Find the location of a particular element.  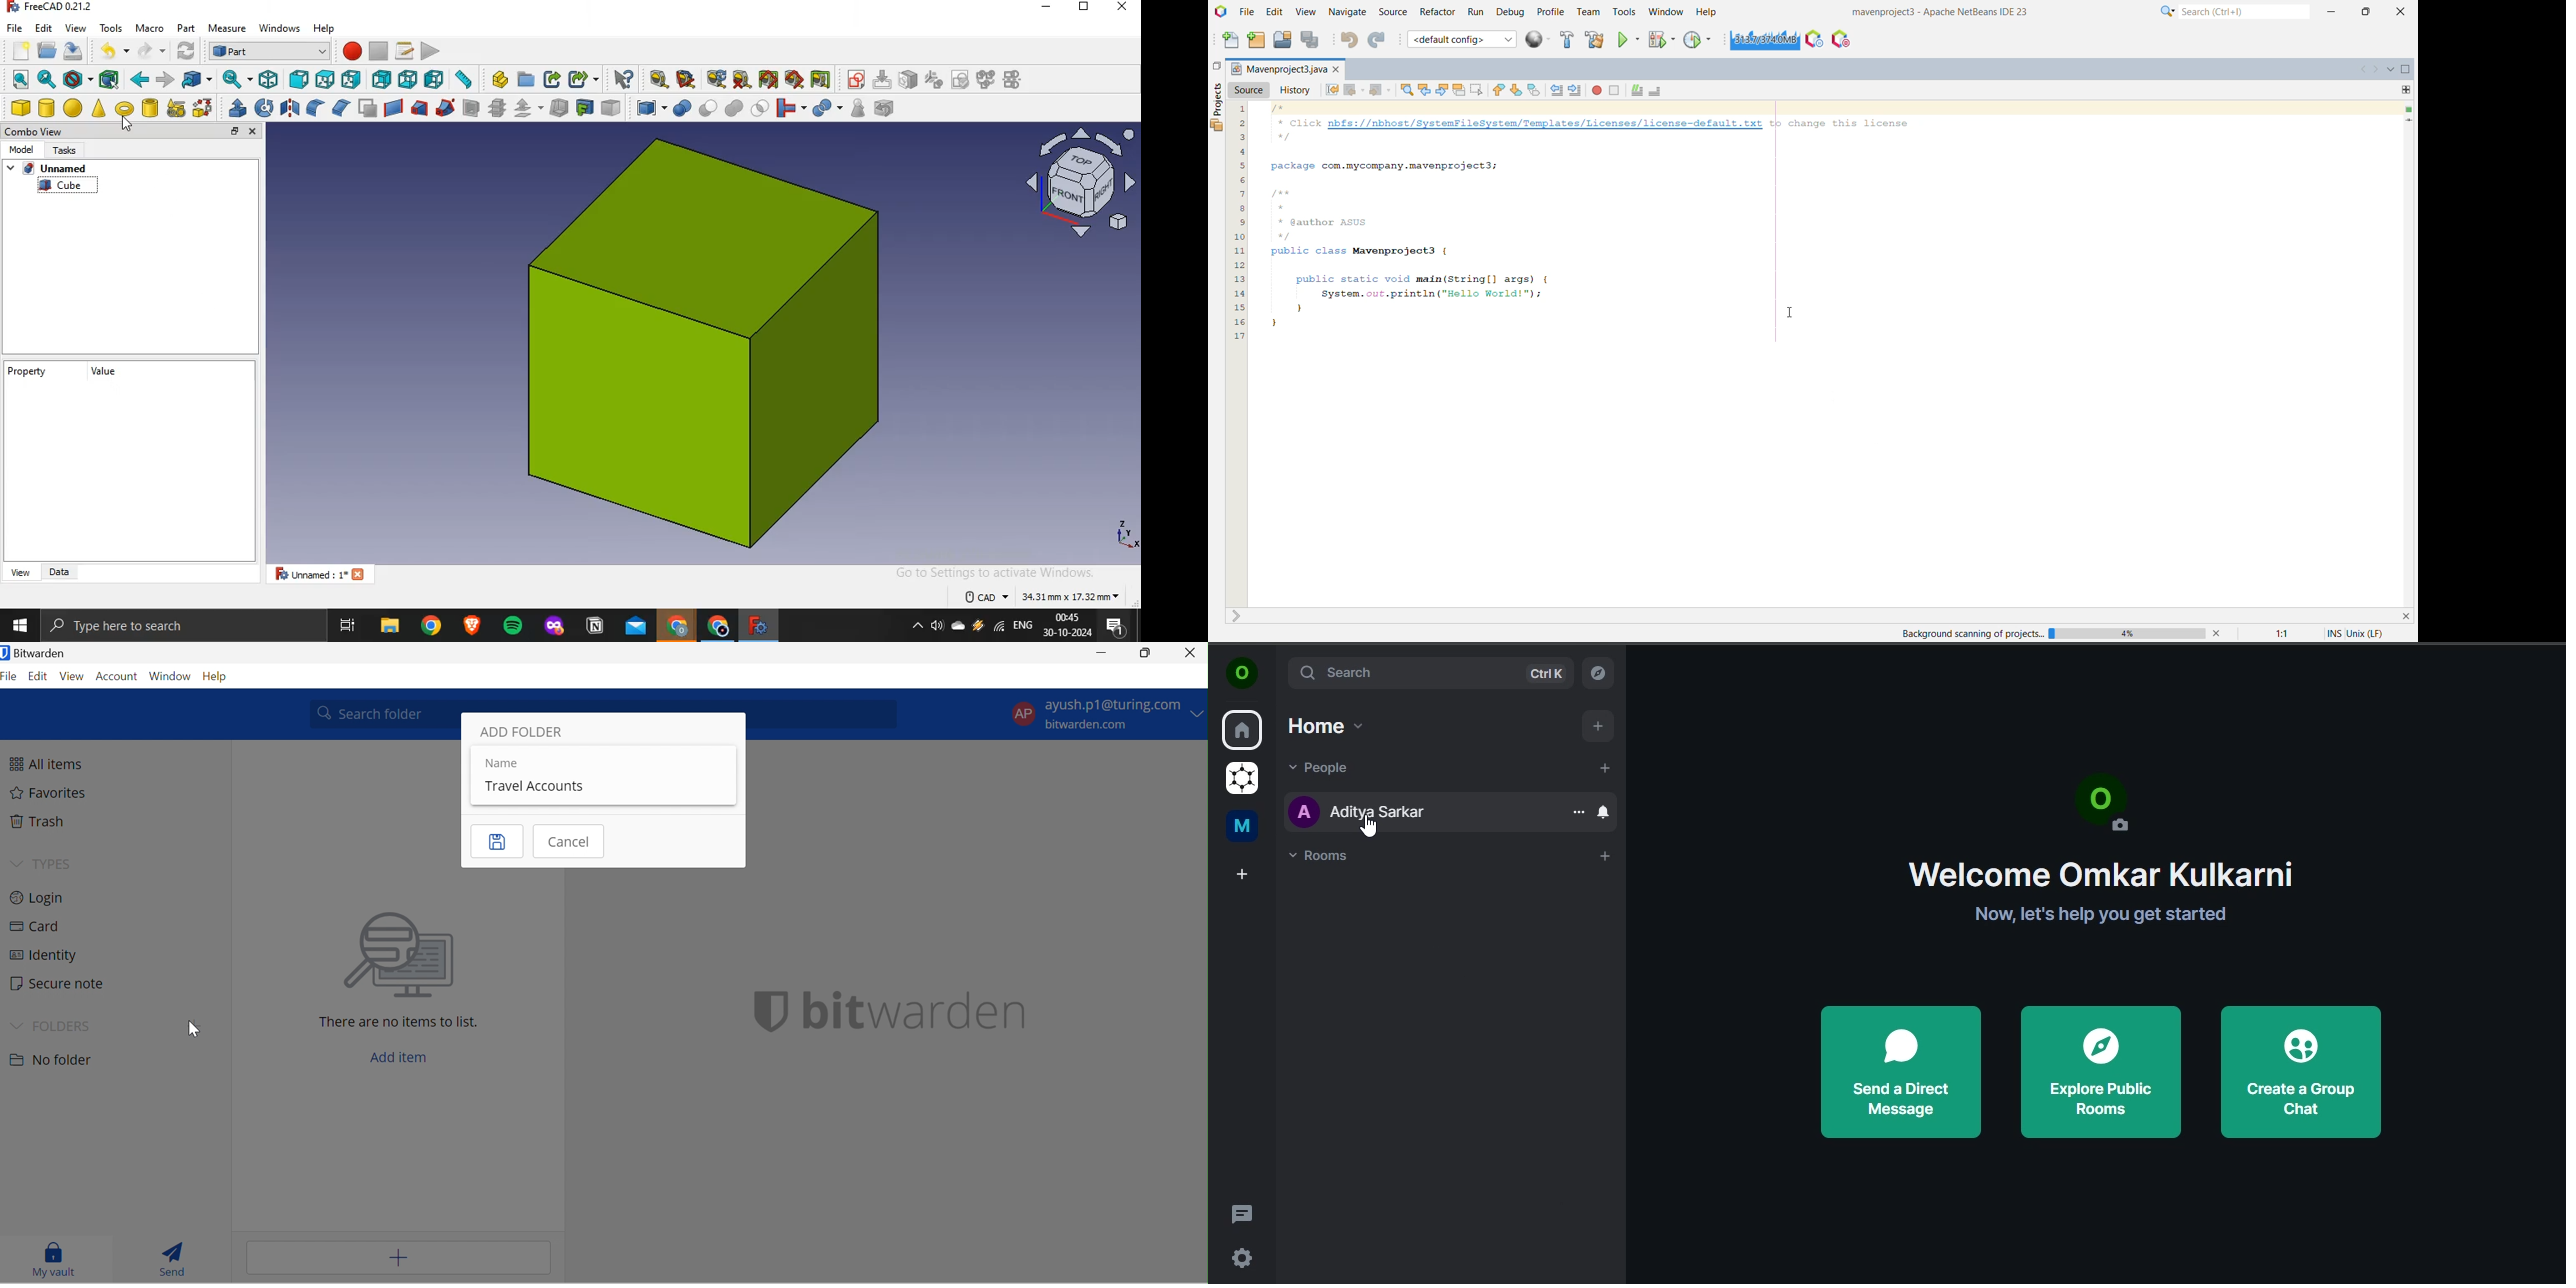

Restore window group is located at coordinates (1216, 66).